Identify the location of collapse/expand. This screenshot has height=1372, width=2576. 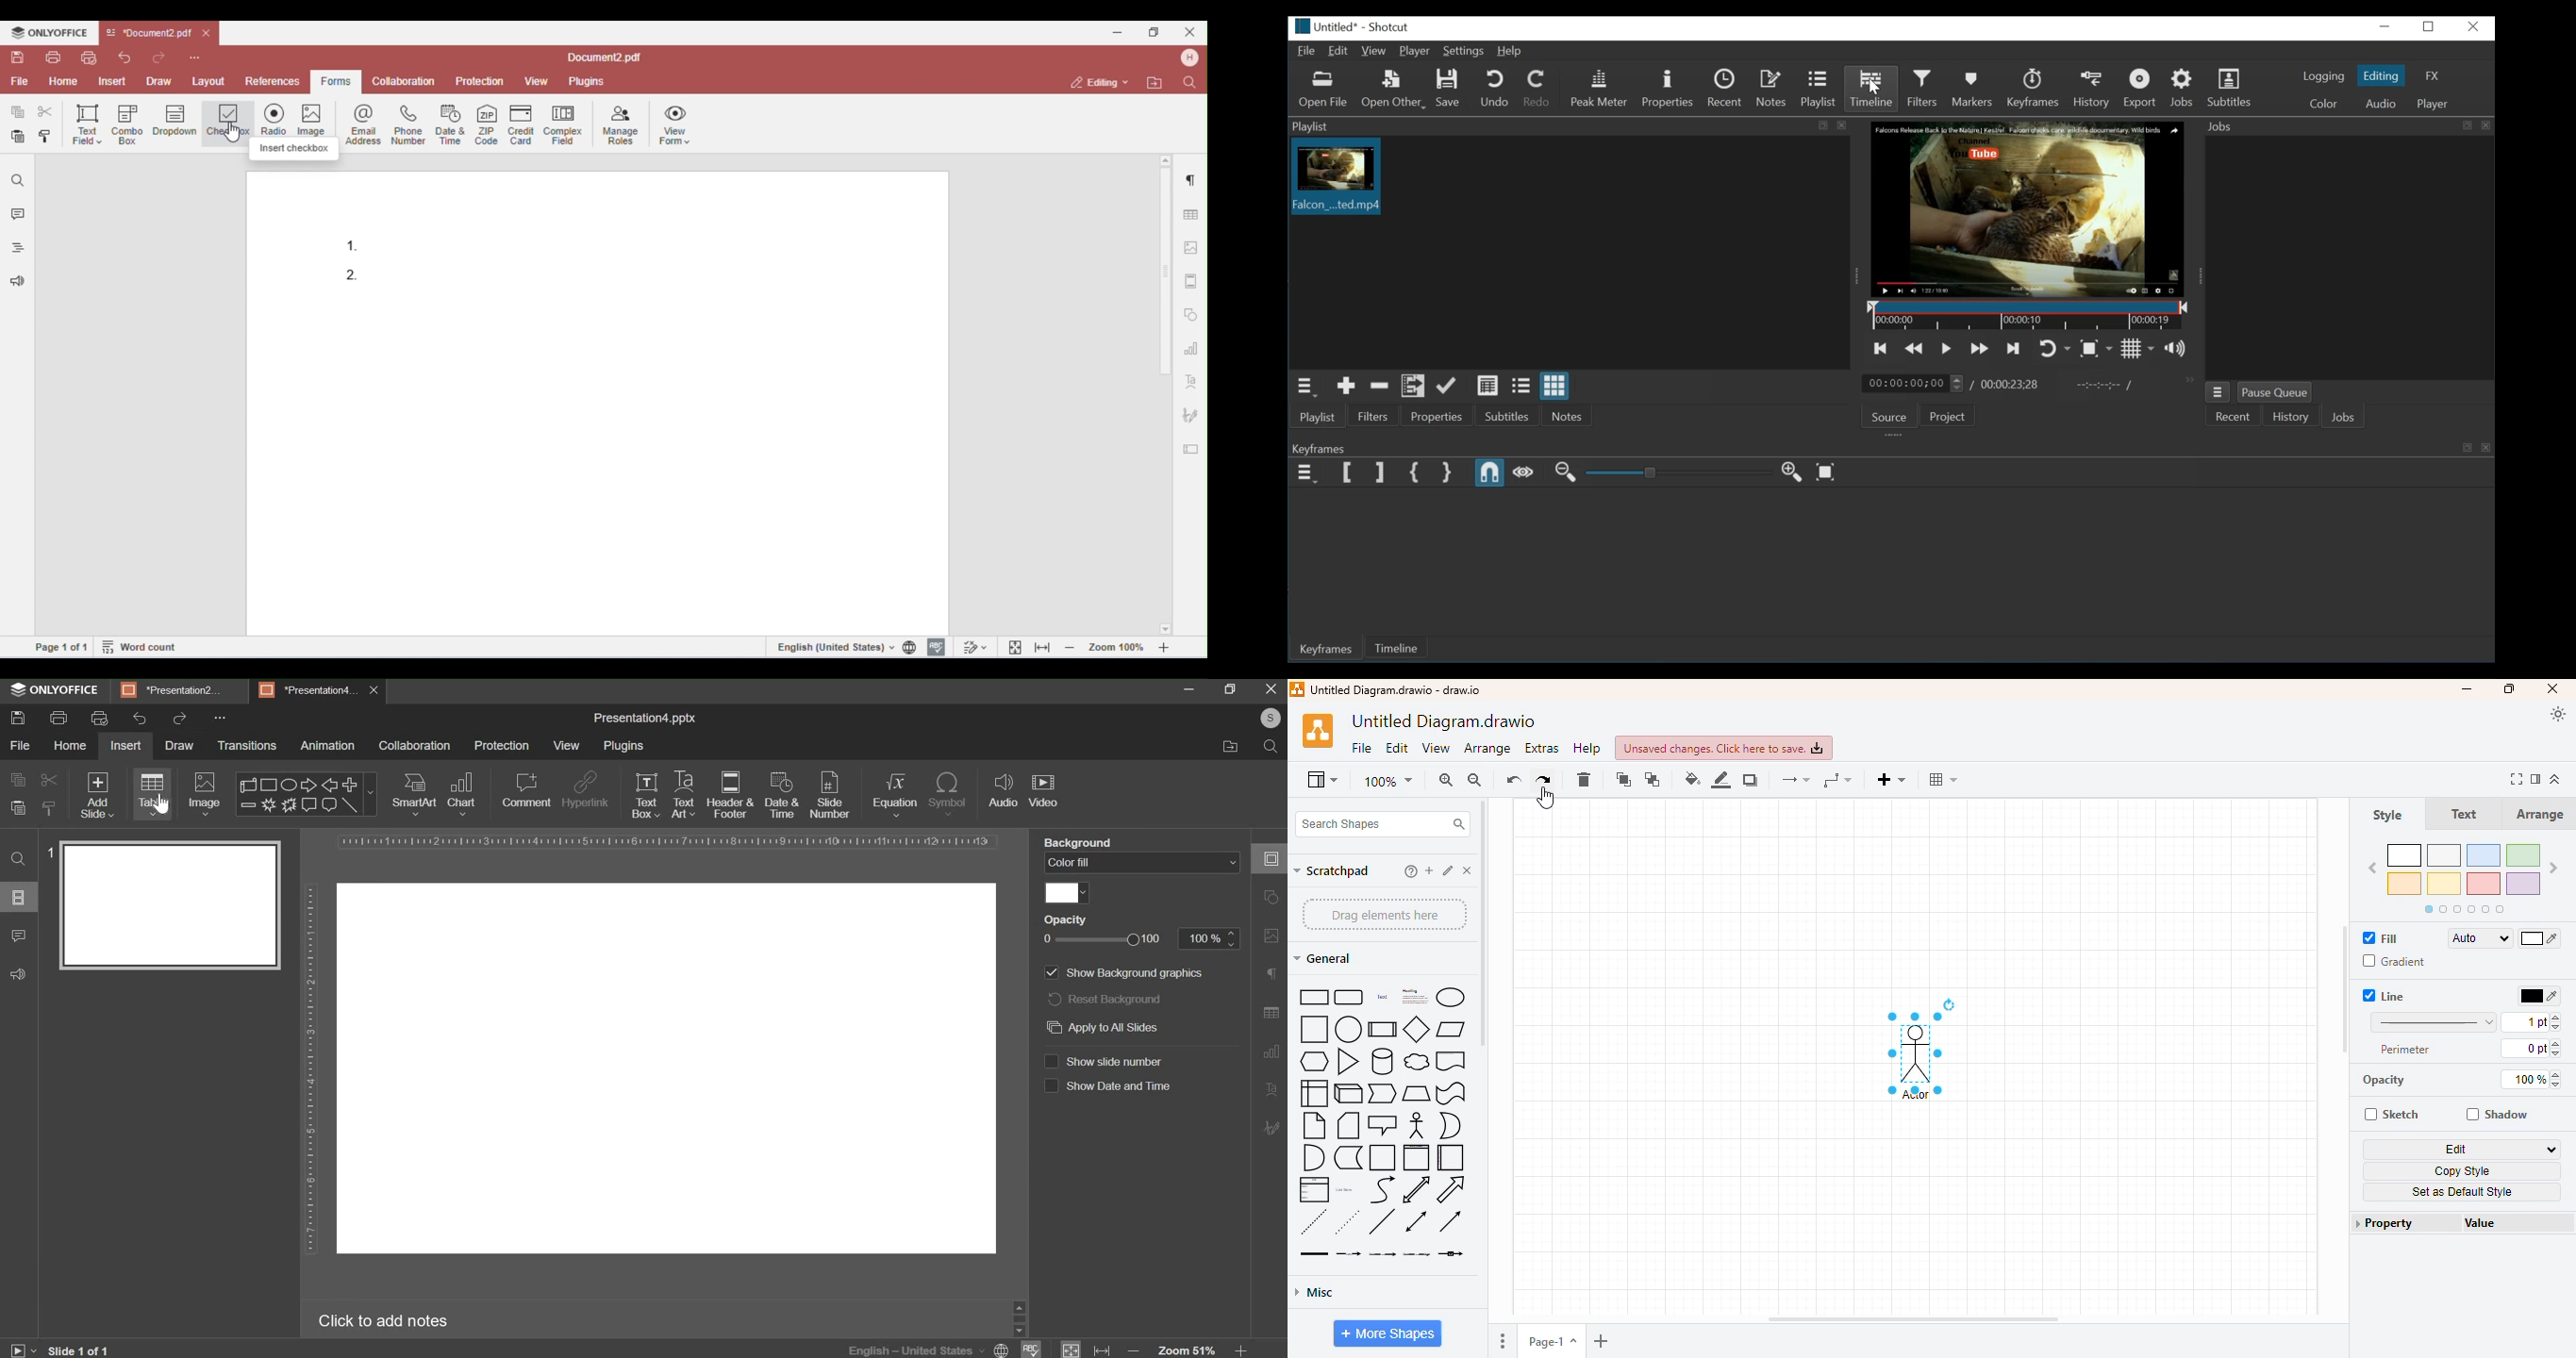
(2555, 779).